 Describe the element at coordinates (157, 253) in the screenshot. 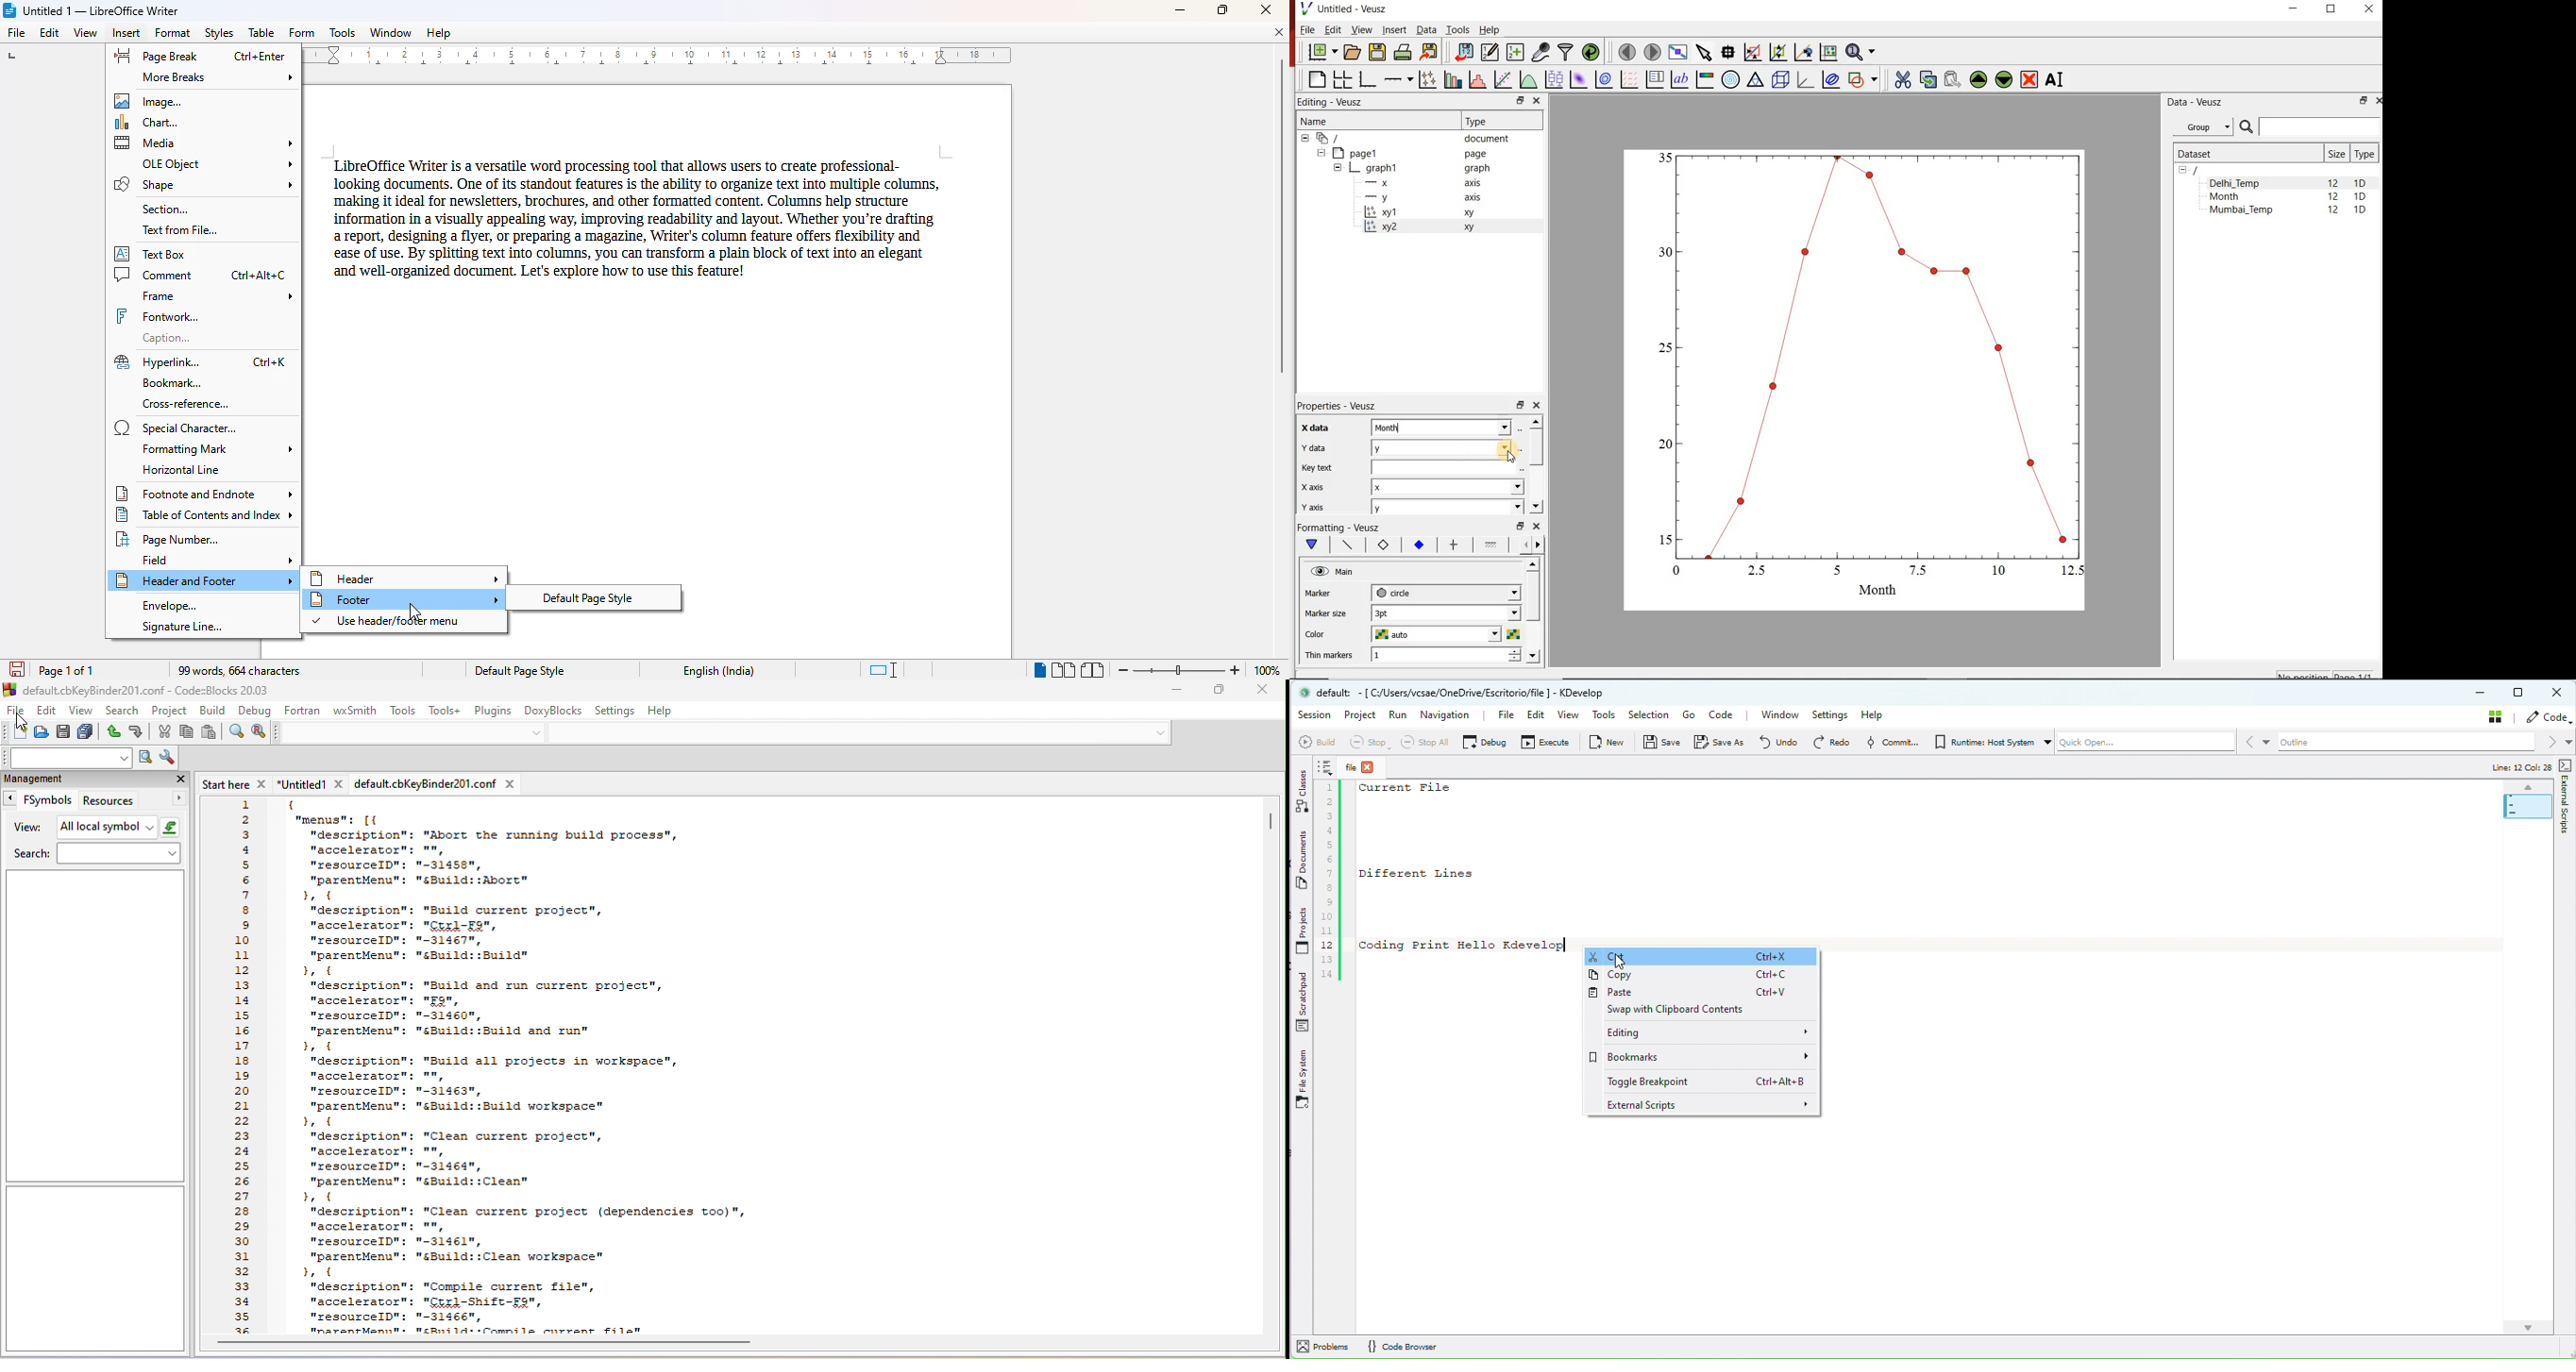

I see `text box` at that location.